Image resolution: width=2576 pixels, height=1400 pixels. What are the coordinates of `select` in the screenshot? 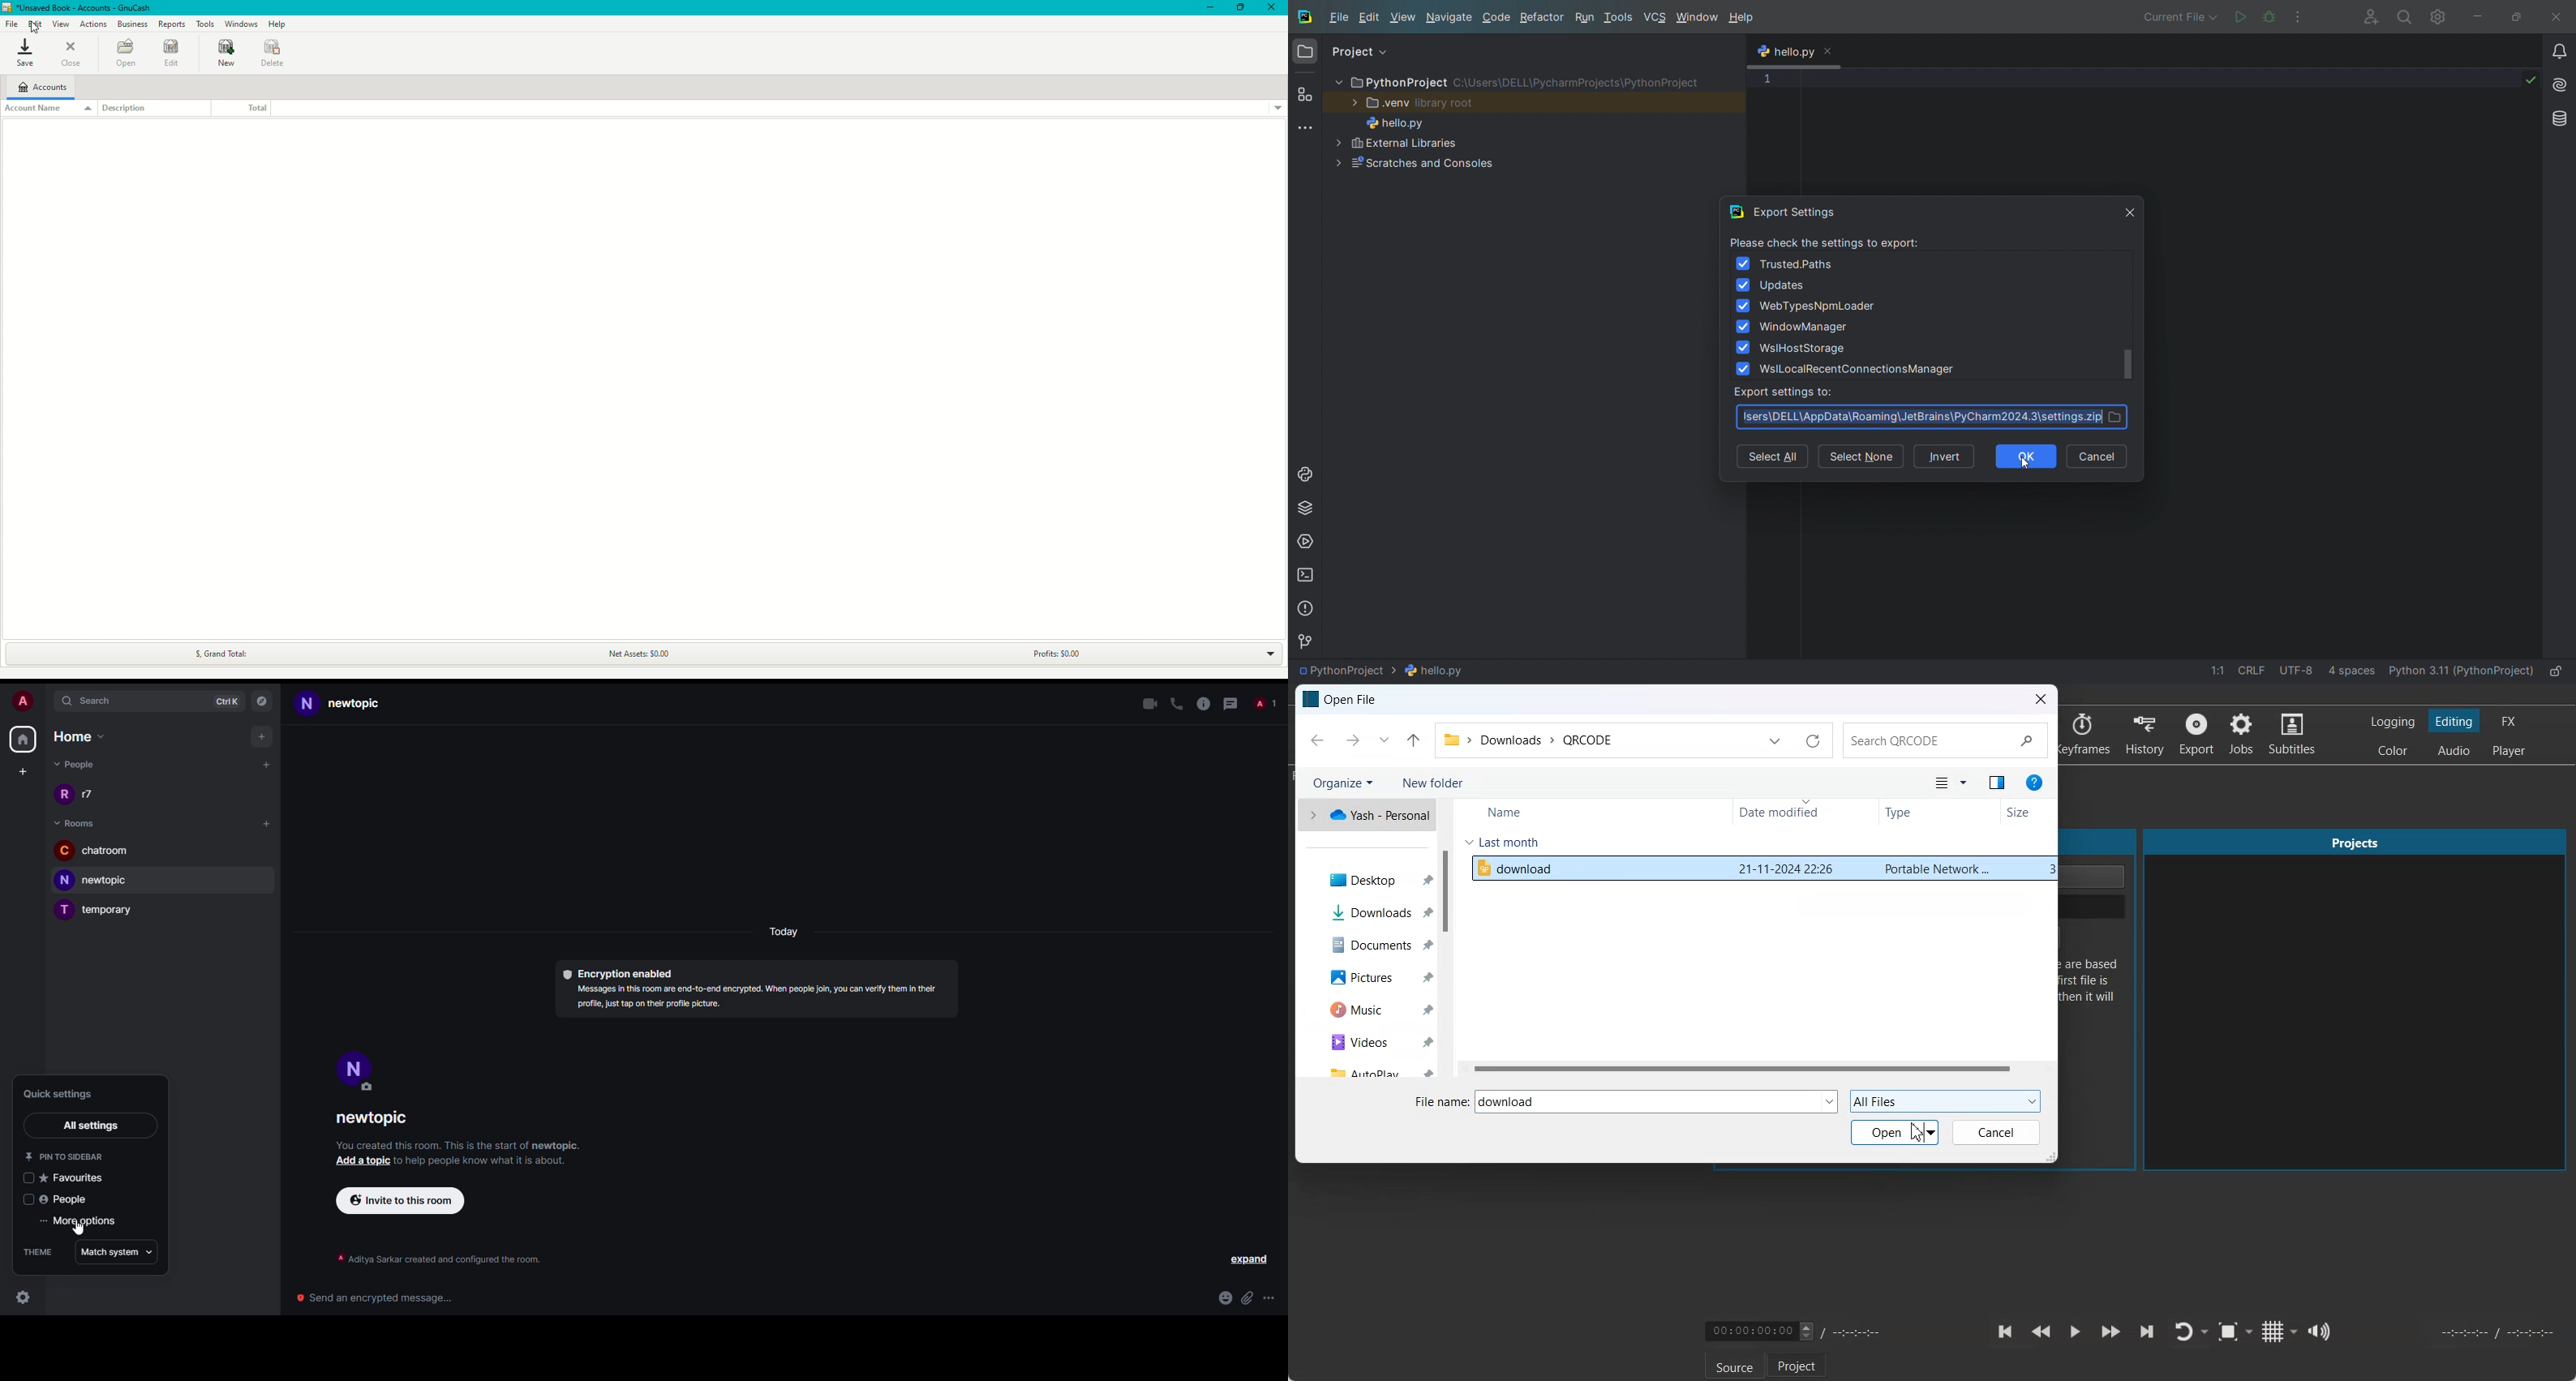 It's located at (29, 1200).